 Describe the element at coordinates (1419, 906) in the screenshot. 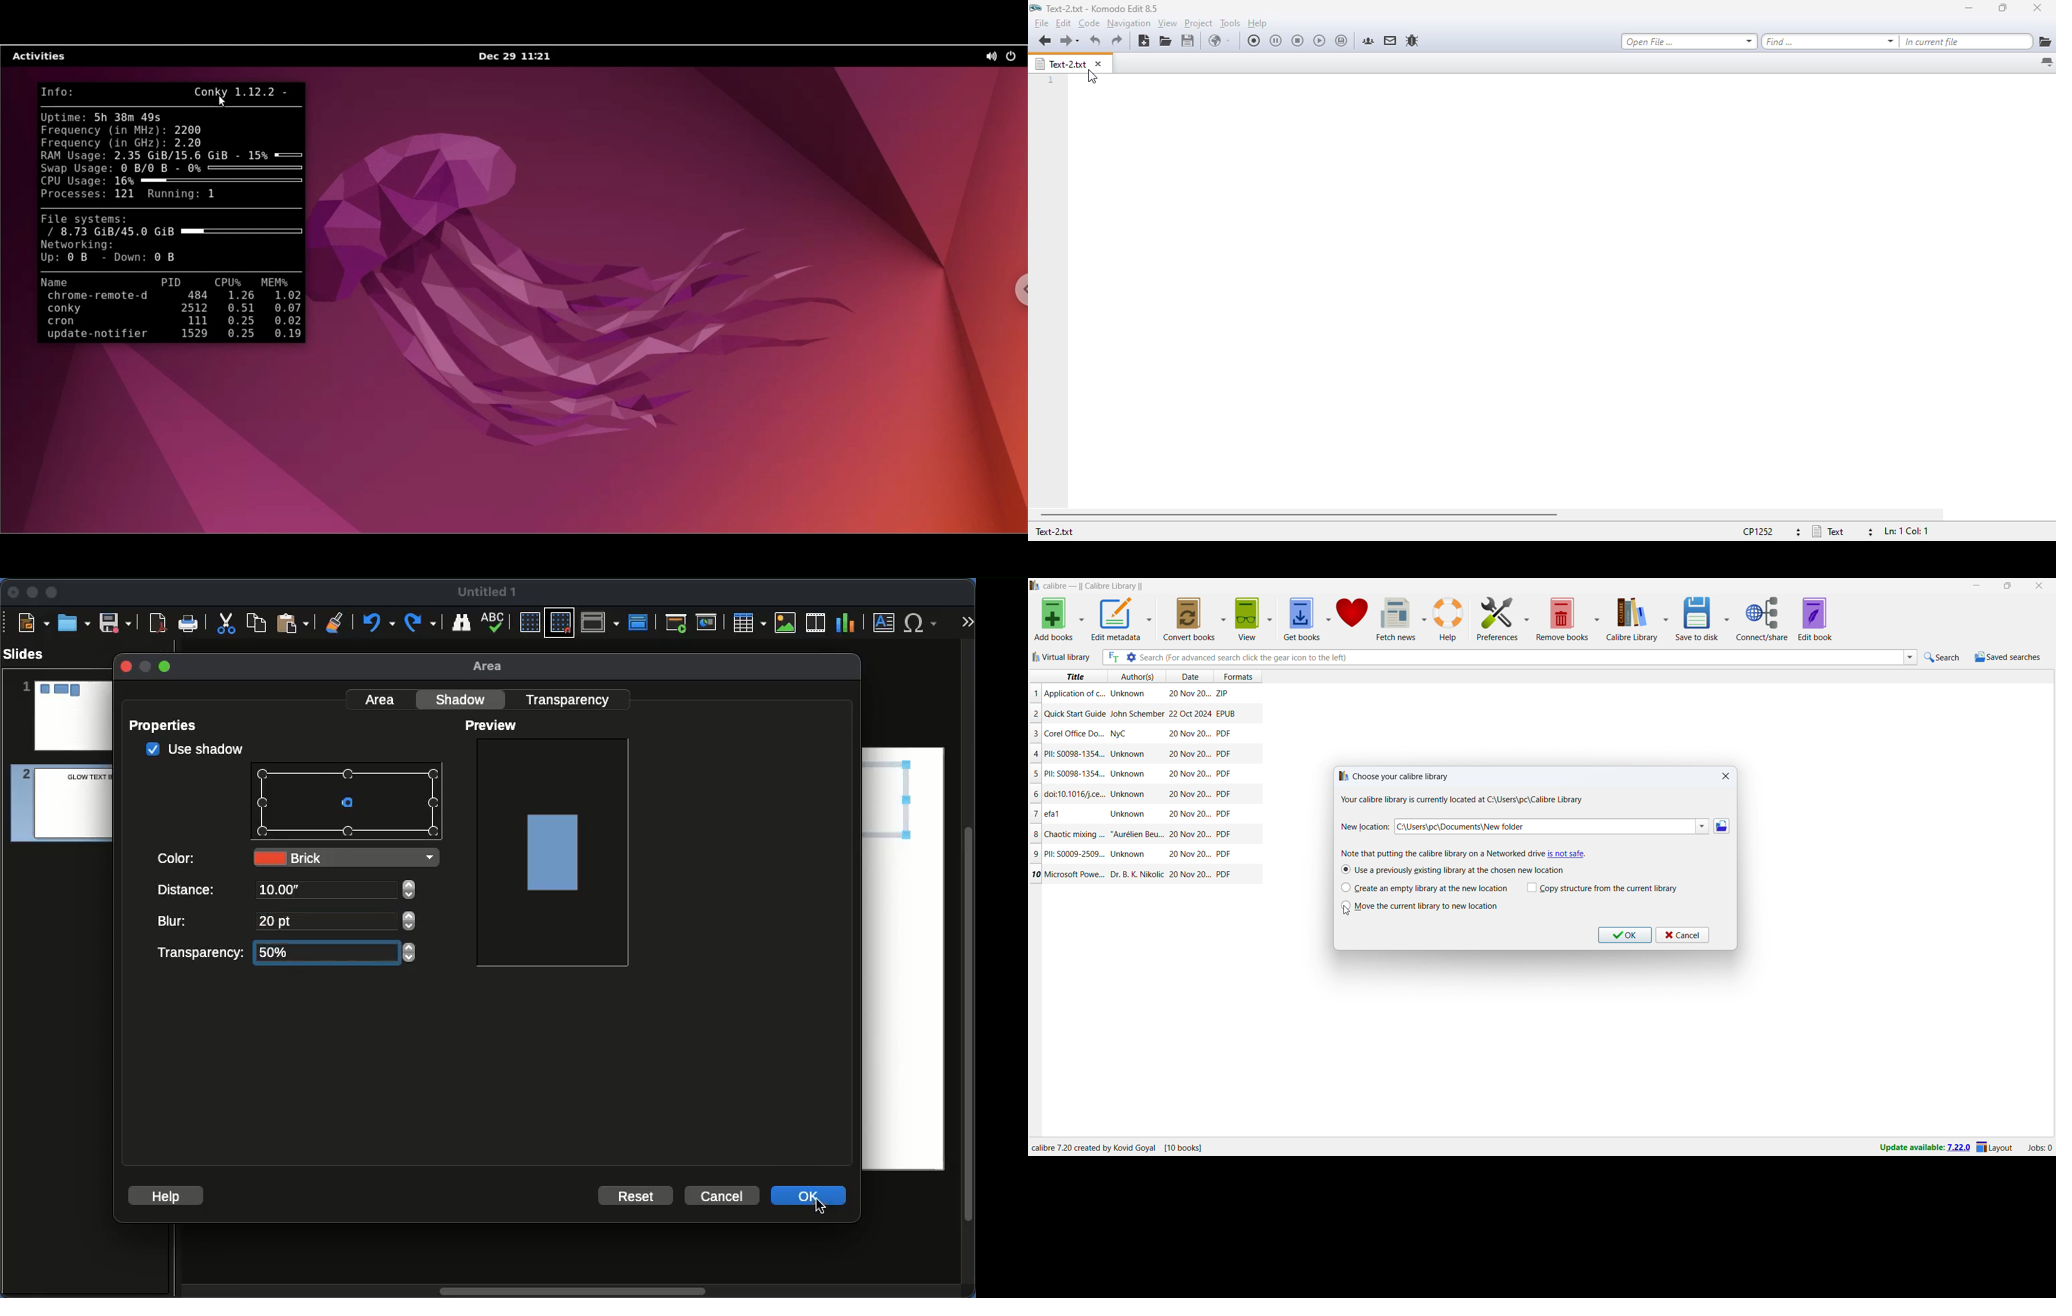

I see `move the current library to the new location` at that location.